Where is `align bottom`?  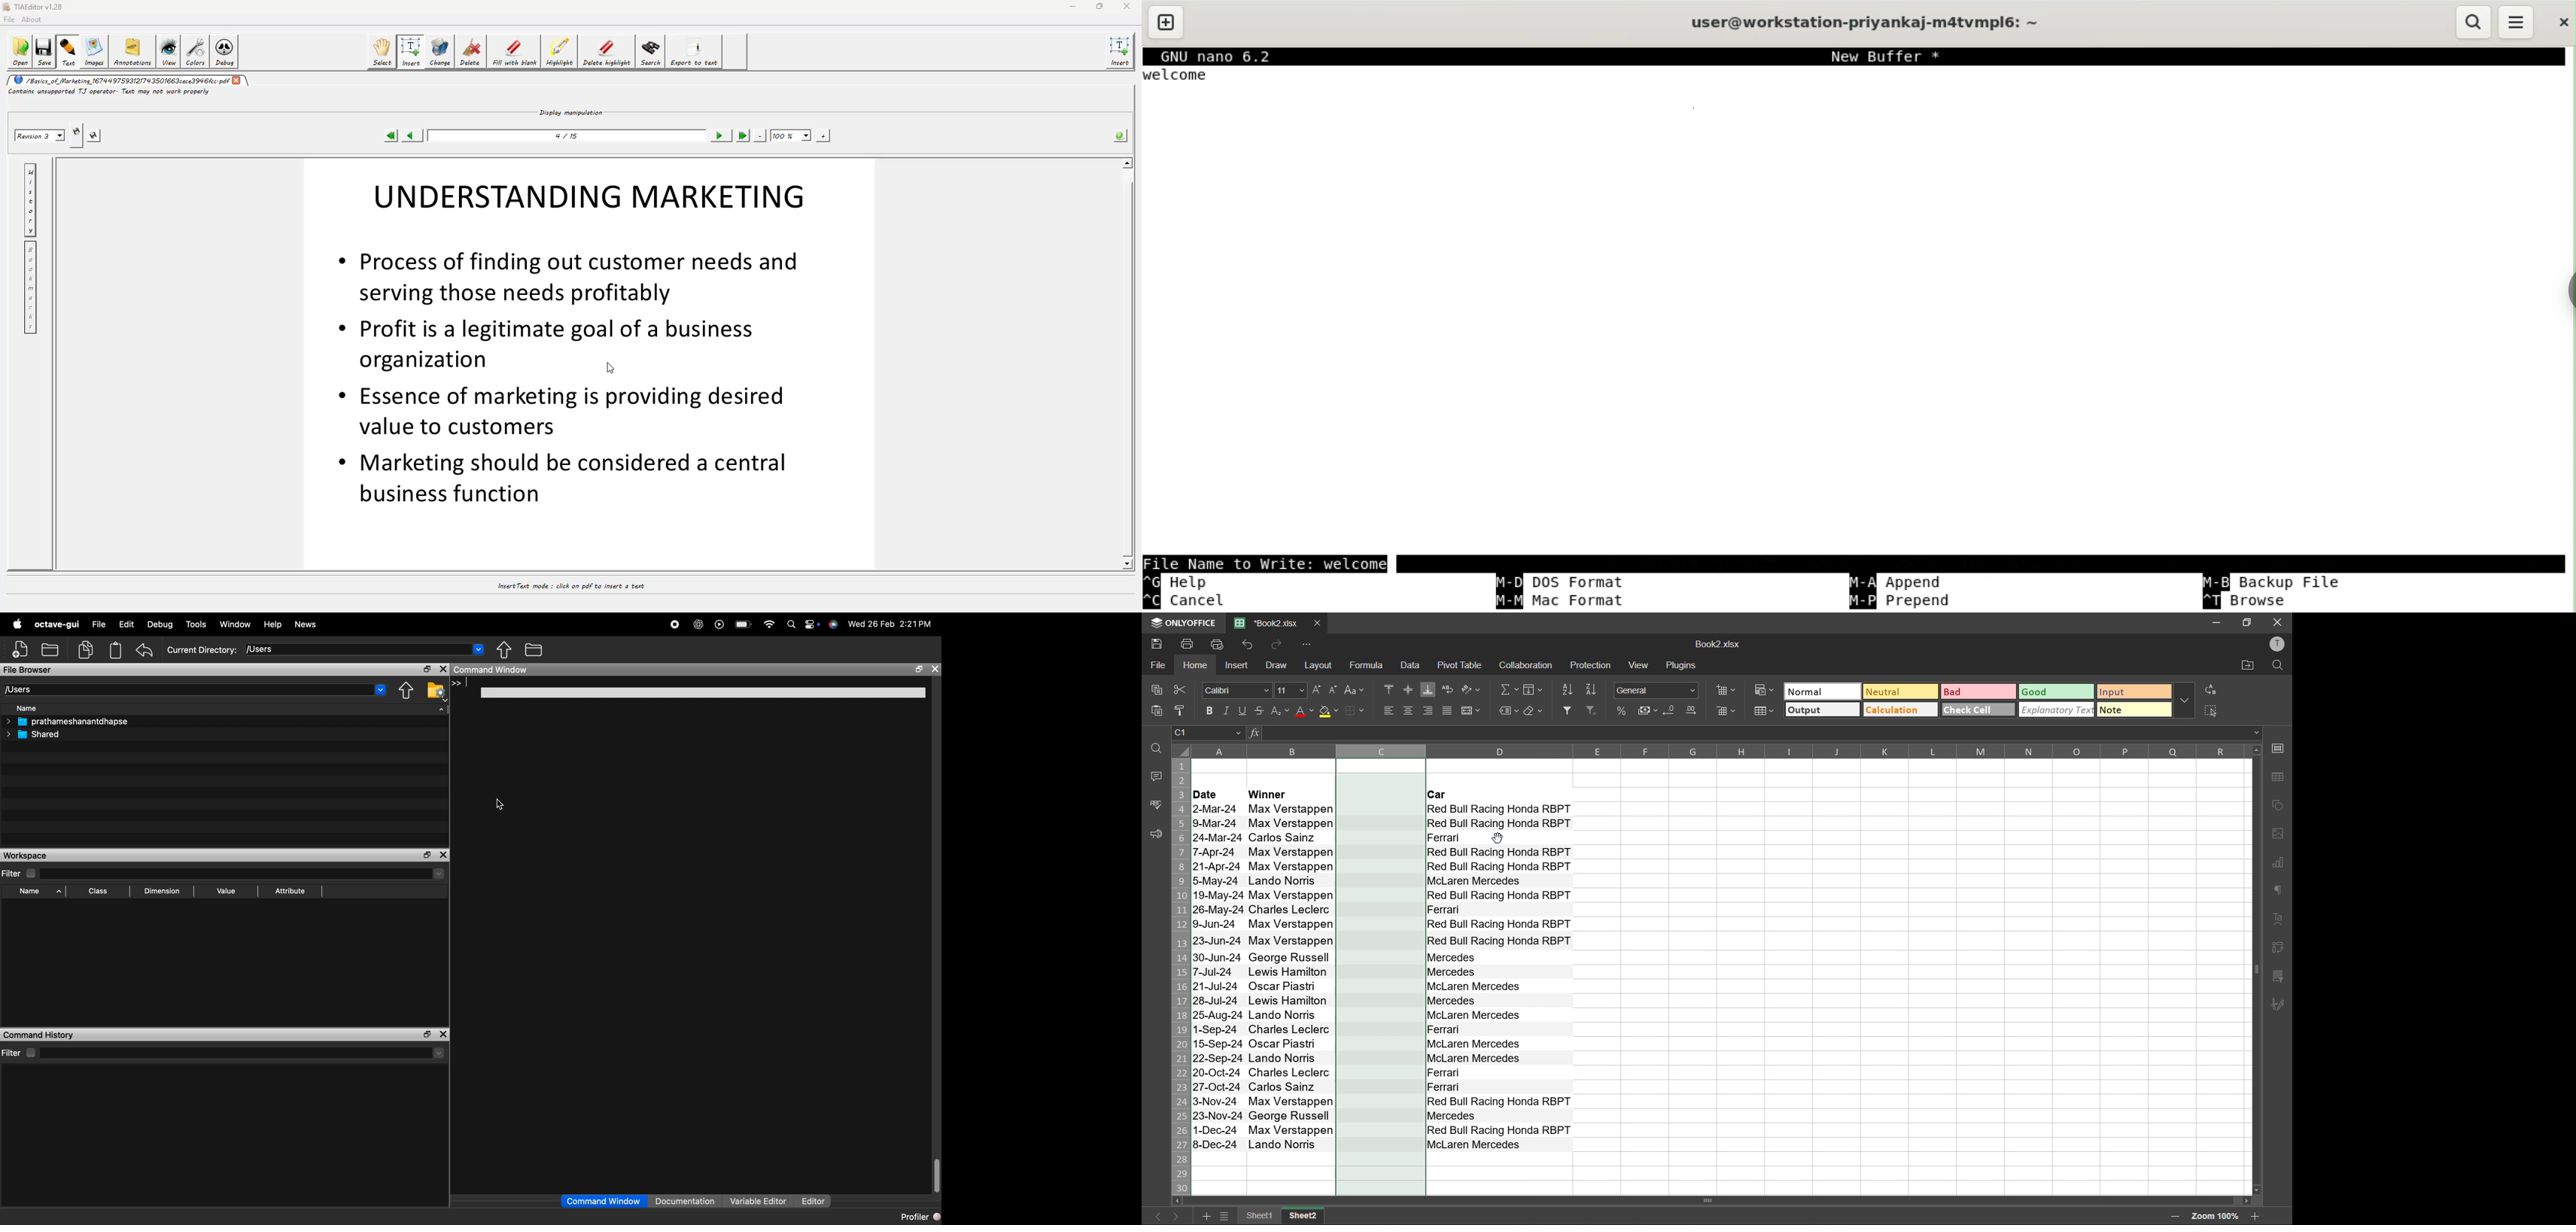
align bottom is located at coordinates (1428, 688).